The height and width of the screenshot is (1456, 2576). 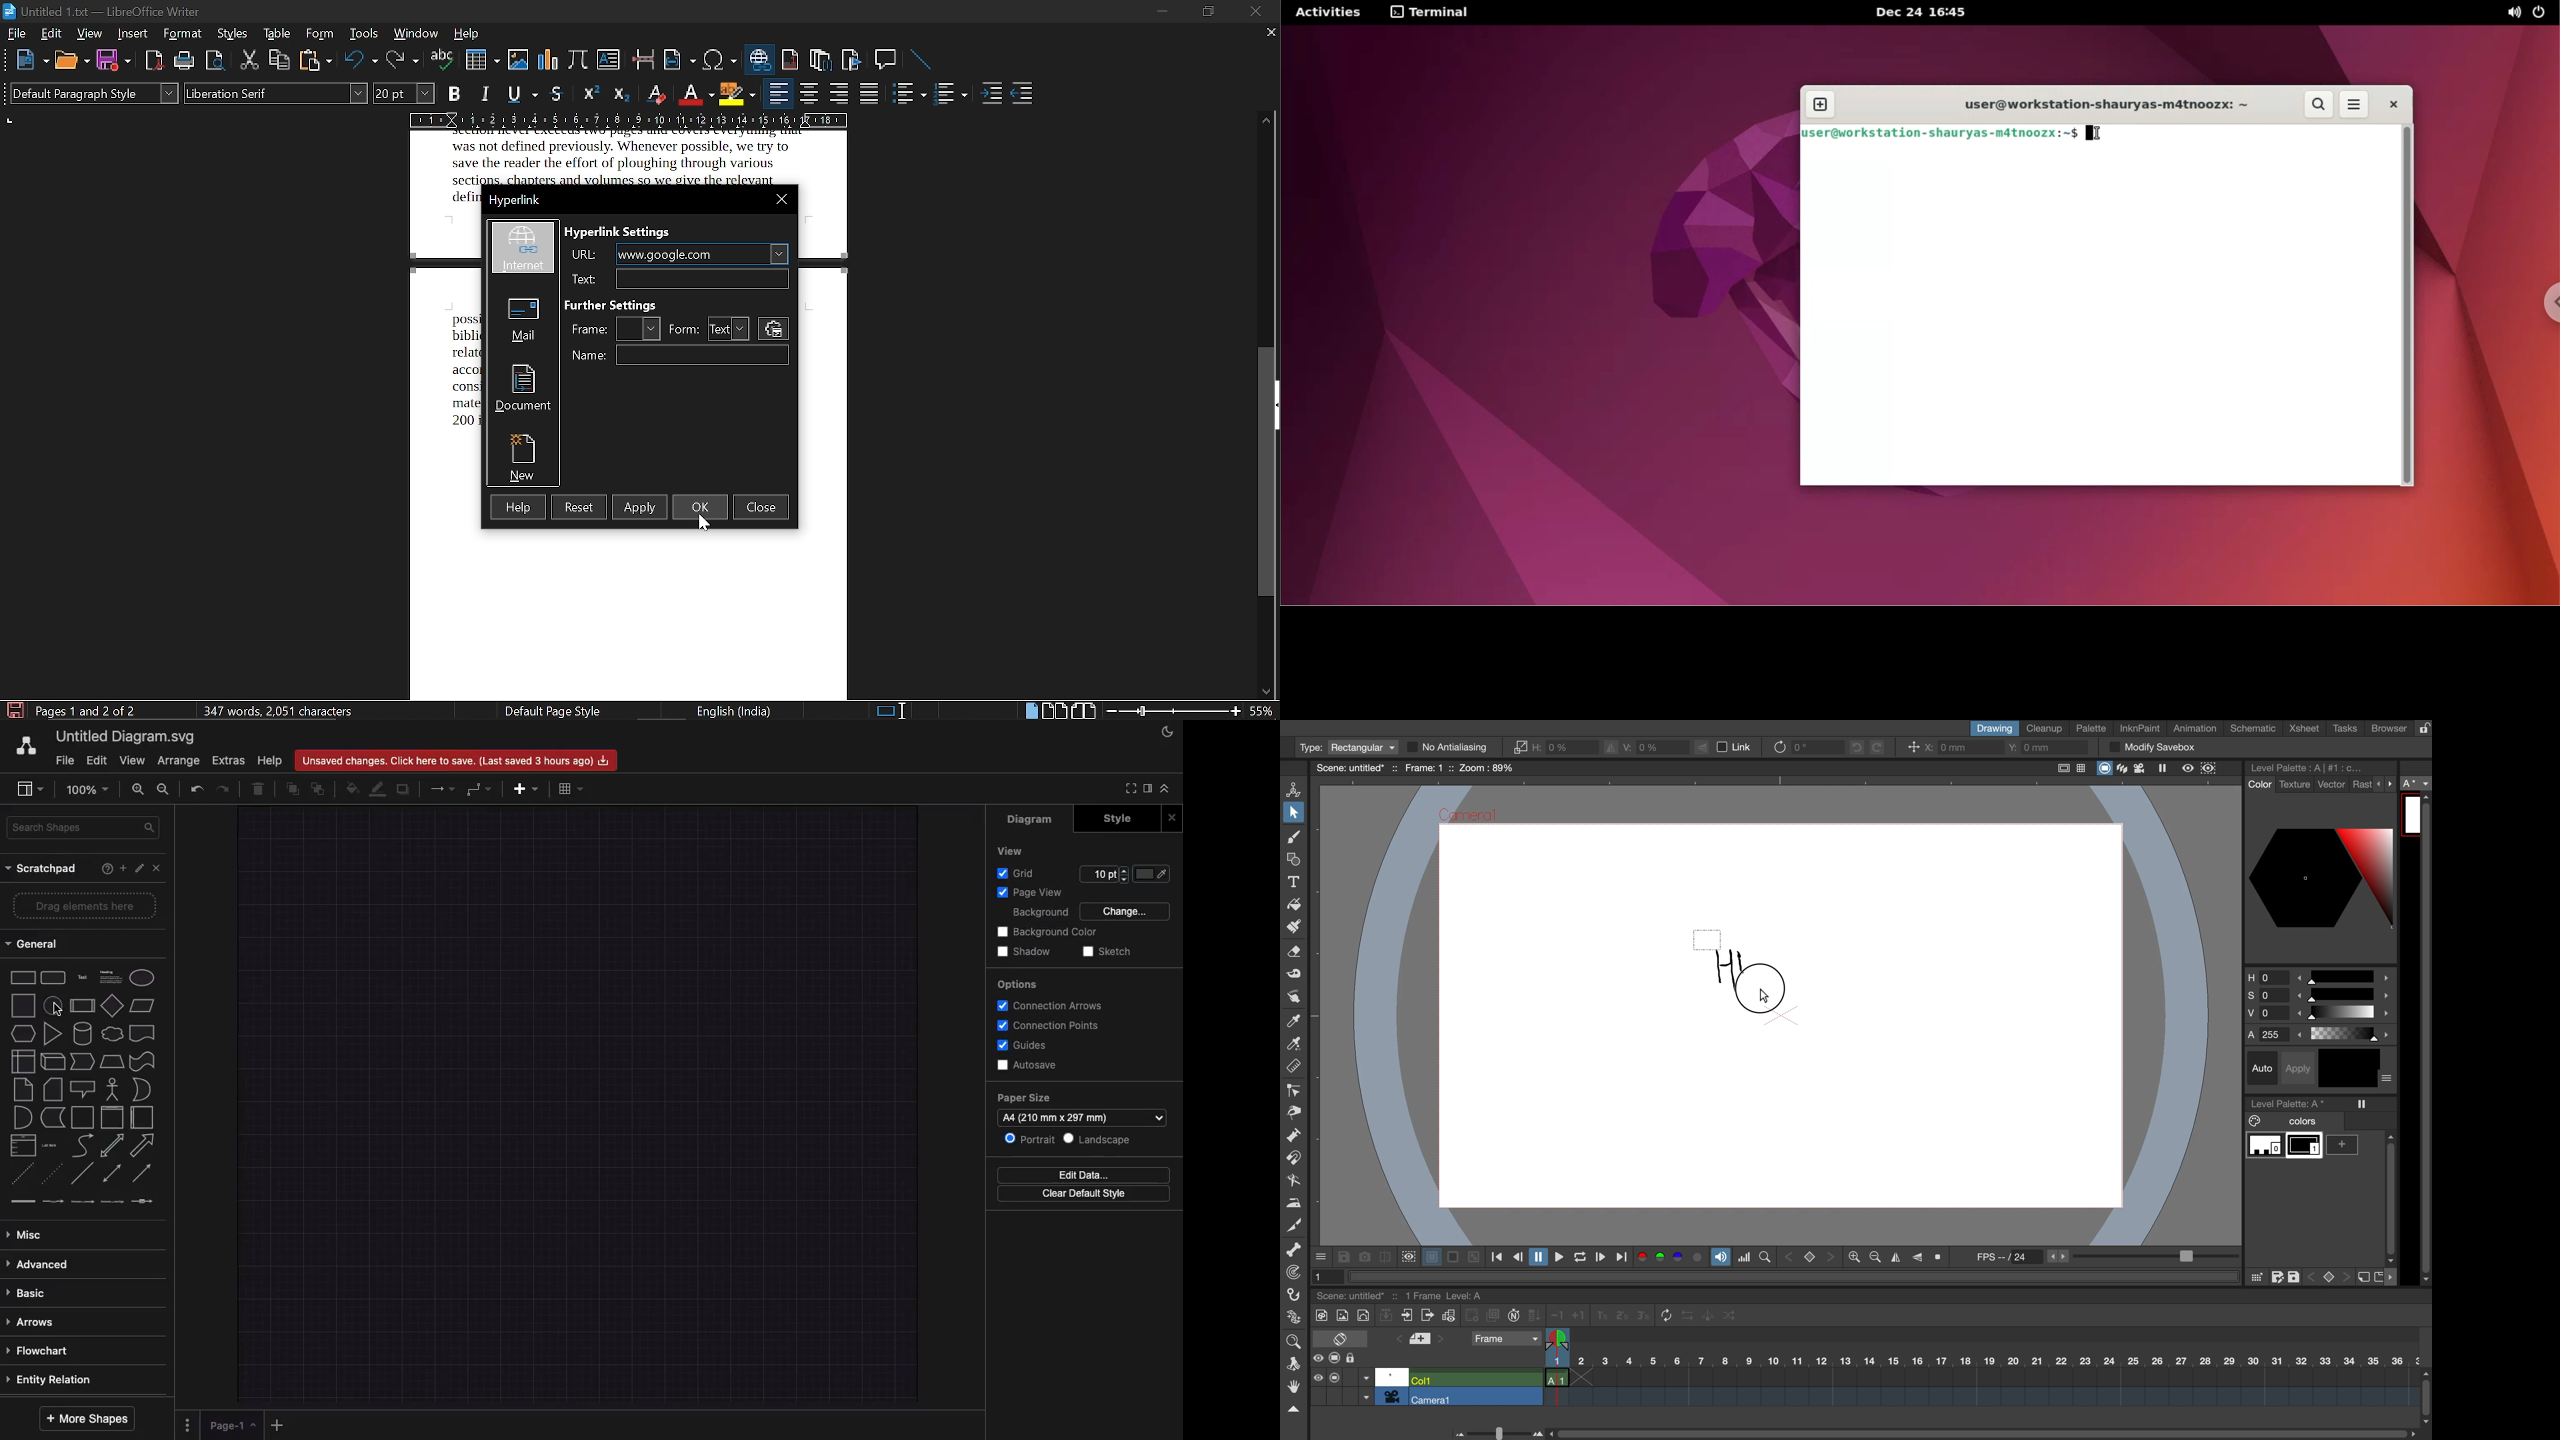 What do you see at coordinates (27, 748) in the screenshot?
I see `Draw.io` at bounding box center [27, 748].